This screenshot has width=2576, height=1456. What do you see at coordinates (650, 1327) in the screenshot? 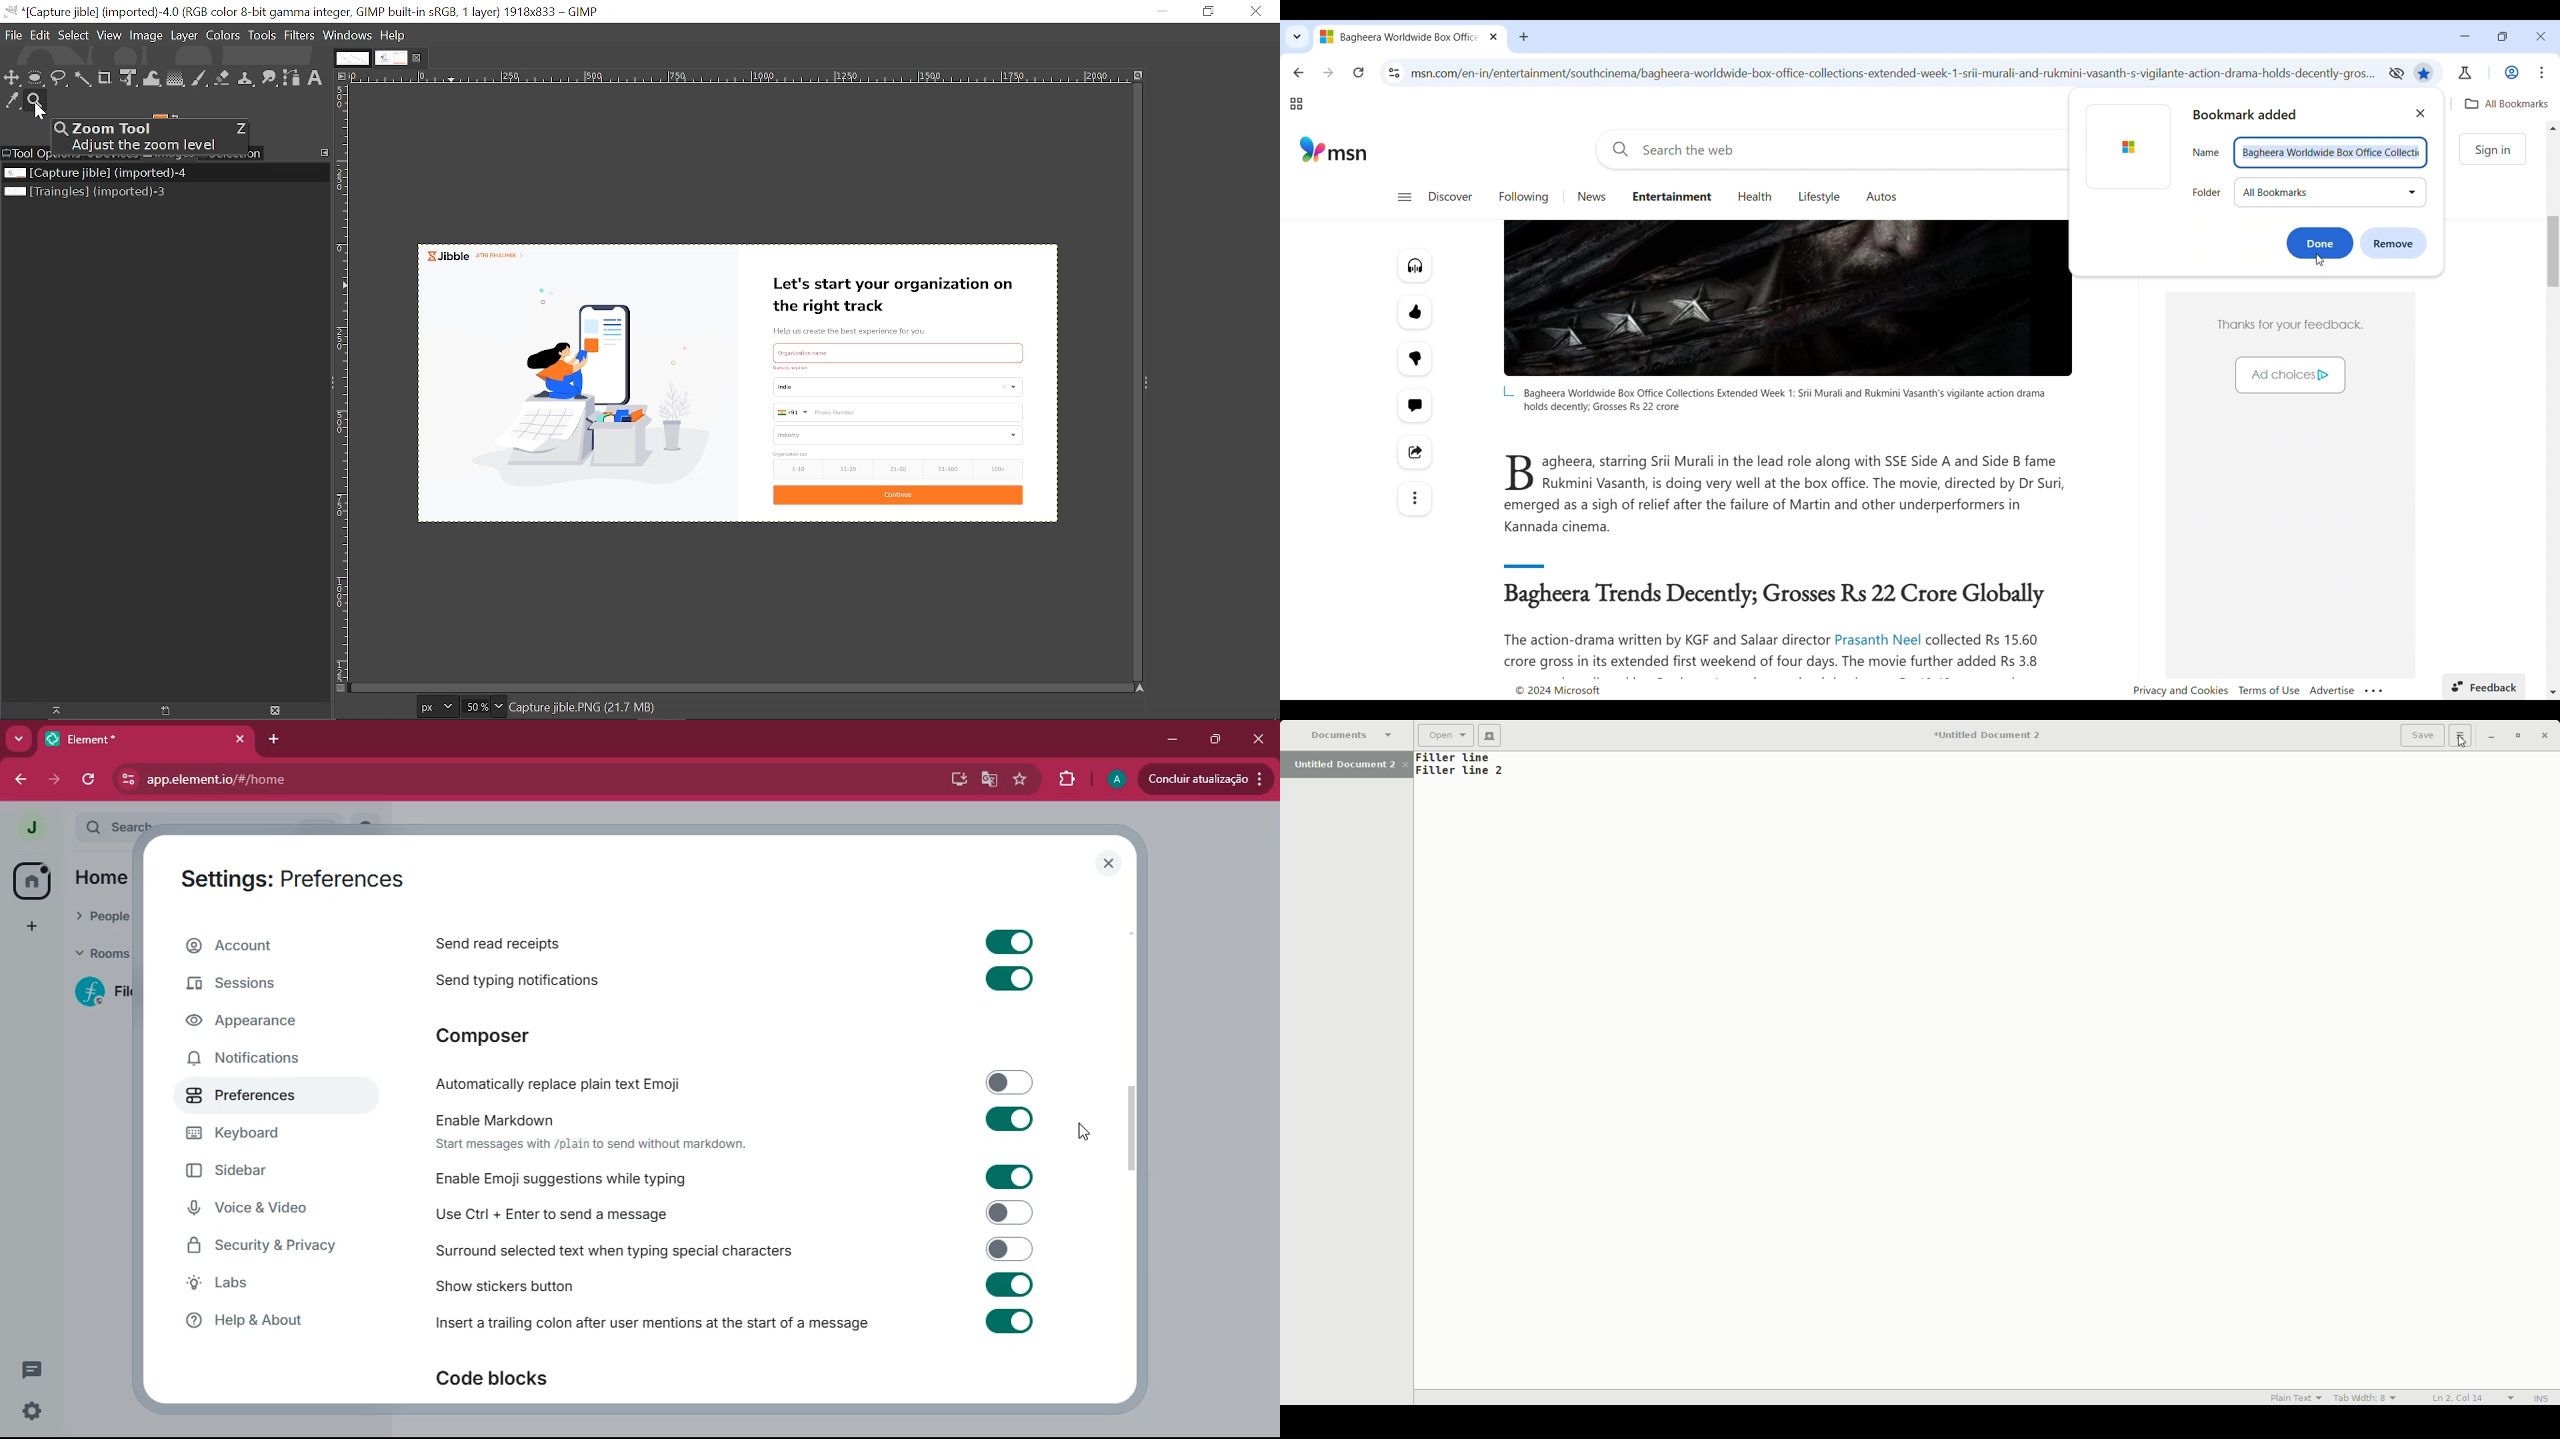
I see `insert trailing colon` at bounding box center [650, 1327].